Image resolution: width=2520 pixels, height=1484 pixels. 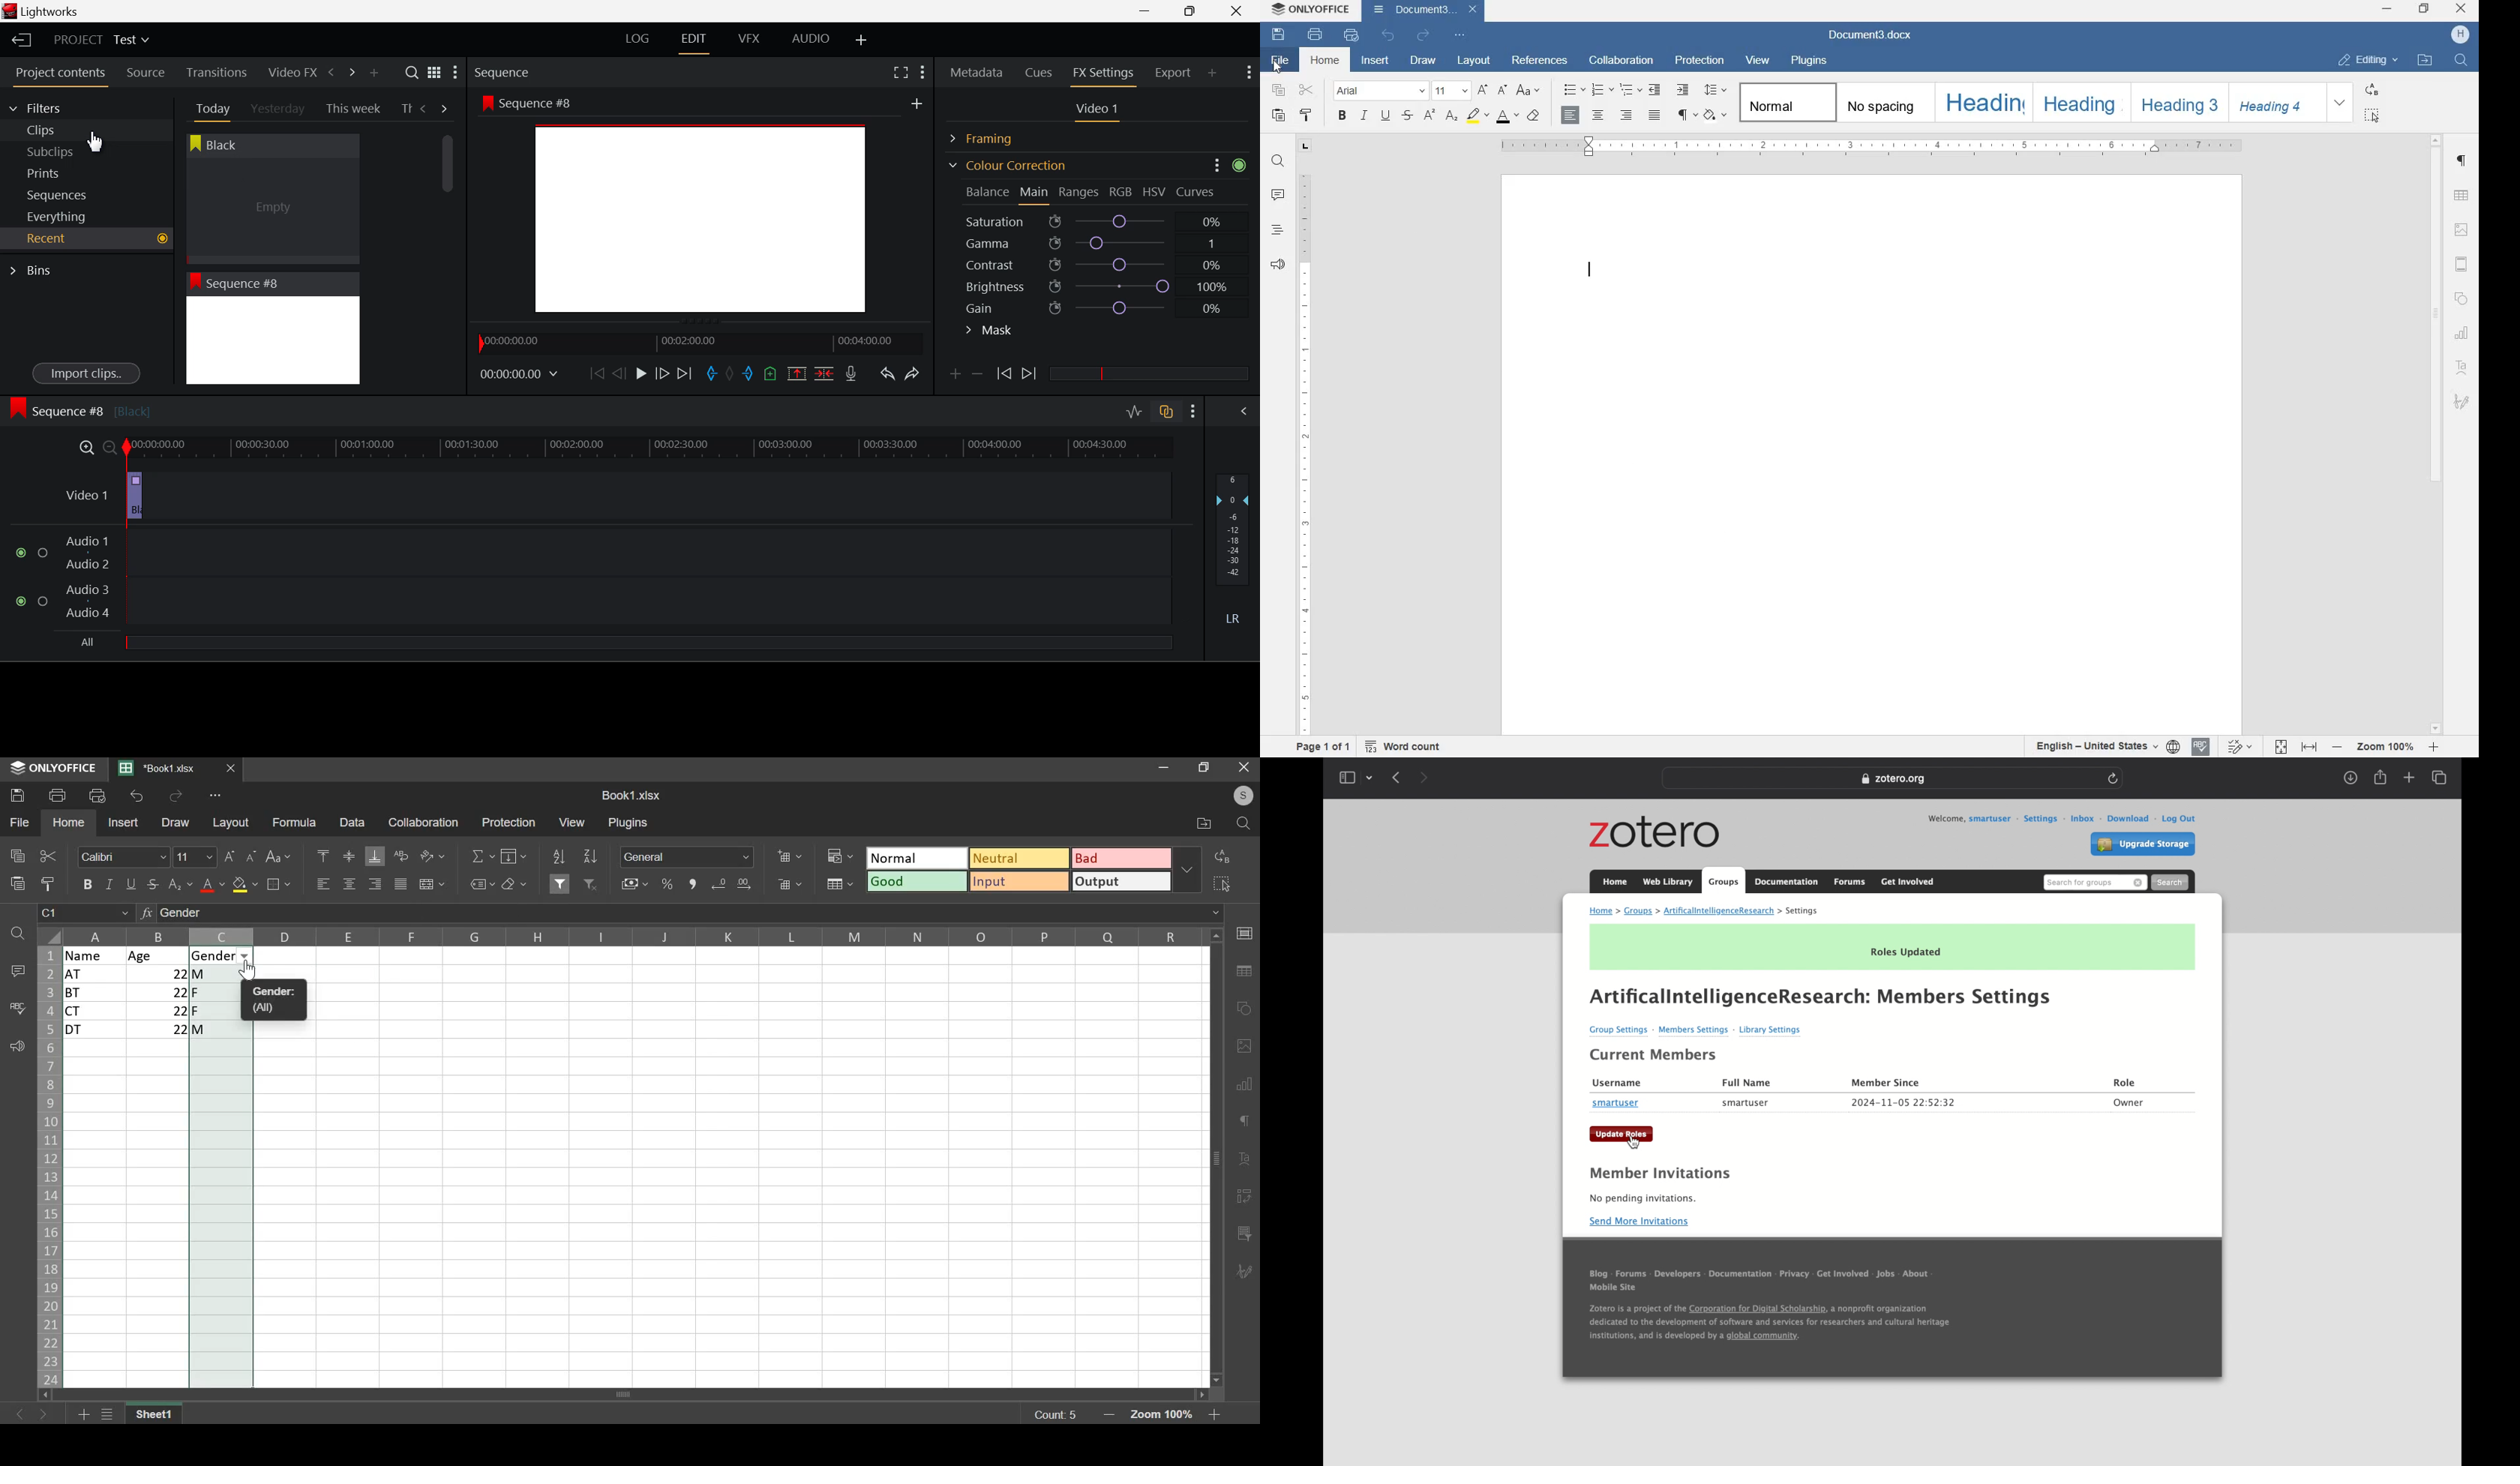 I want to click on VFX Layout, so click(x=751, y=40).